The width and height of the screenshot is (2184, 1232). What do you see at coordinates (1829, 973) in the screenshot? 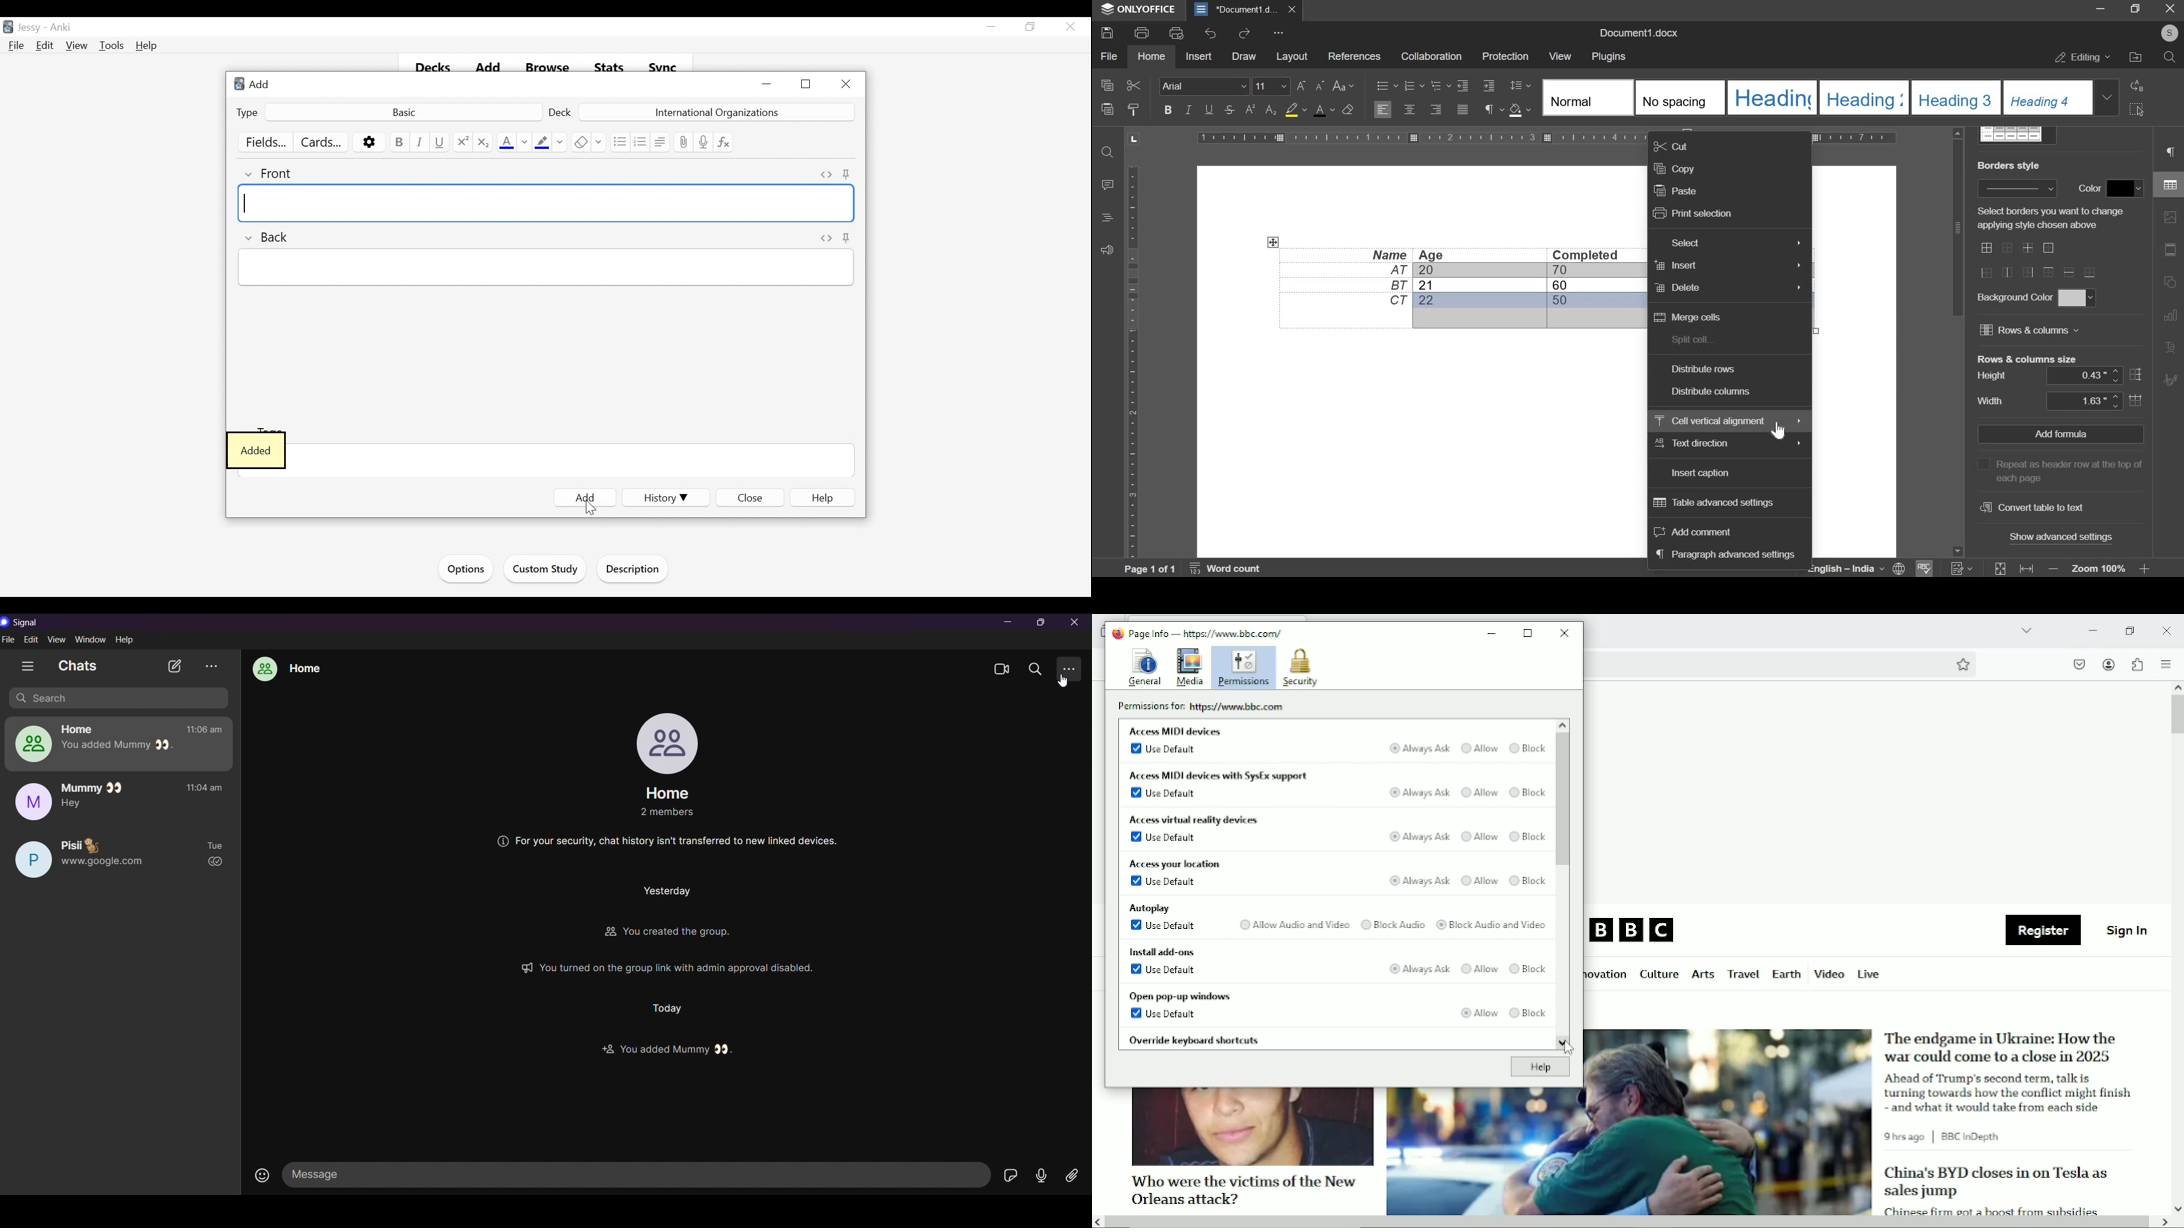
I see `Video` at bounding box center [1829, 973].